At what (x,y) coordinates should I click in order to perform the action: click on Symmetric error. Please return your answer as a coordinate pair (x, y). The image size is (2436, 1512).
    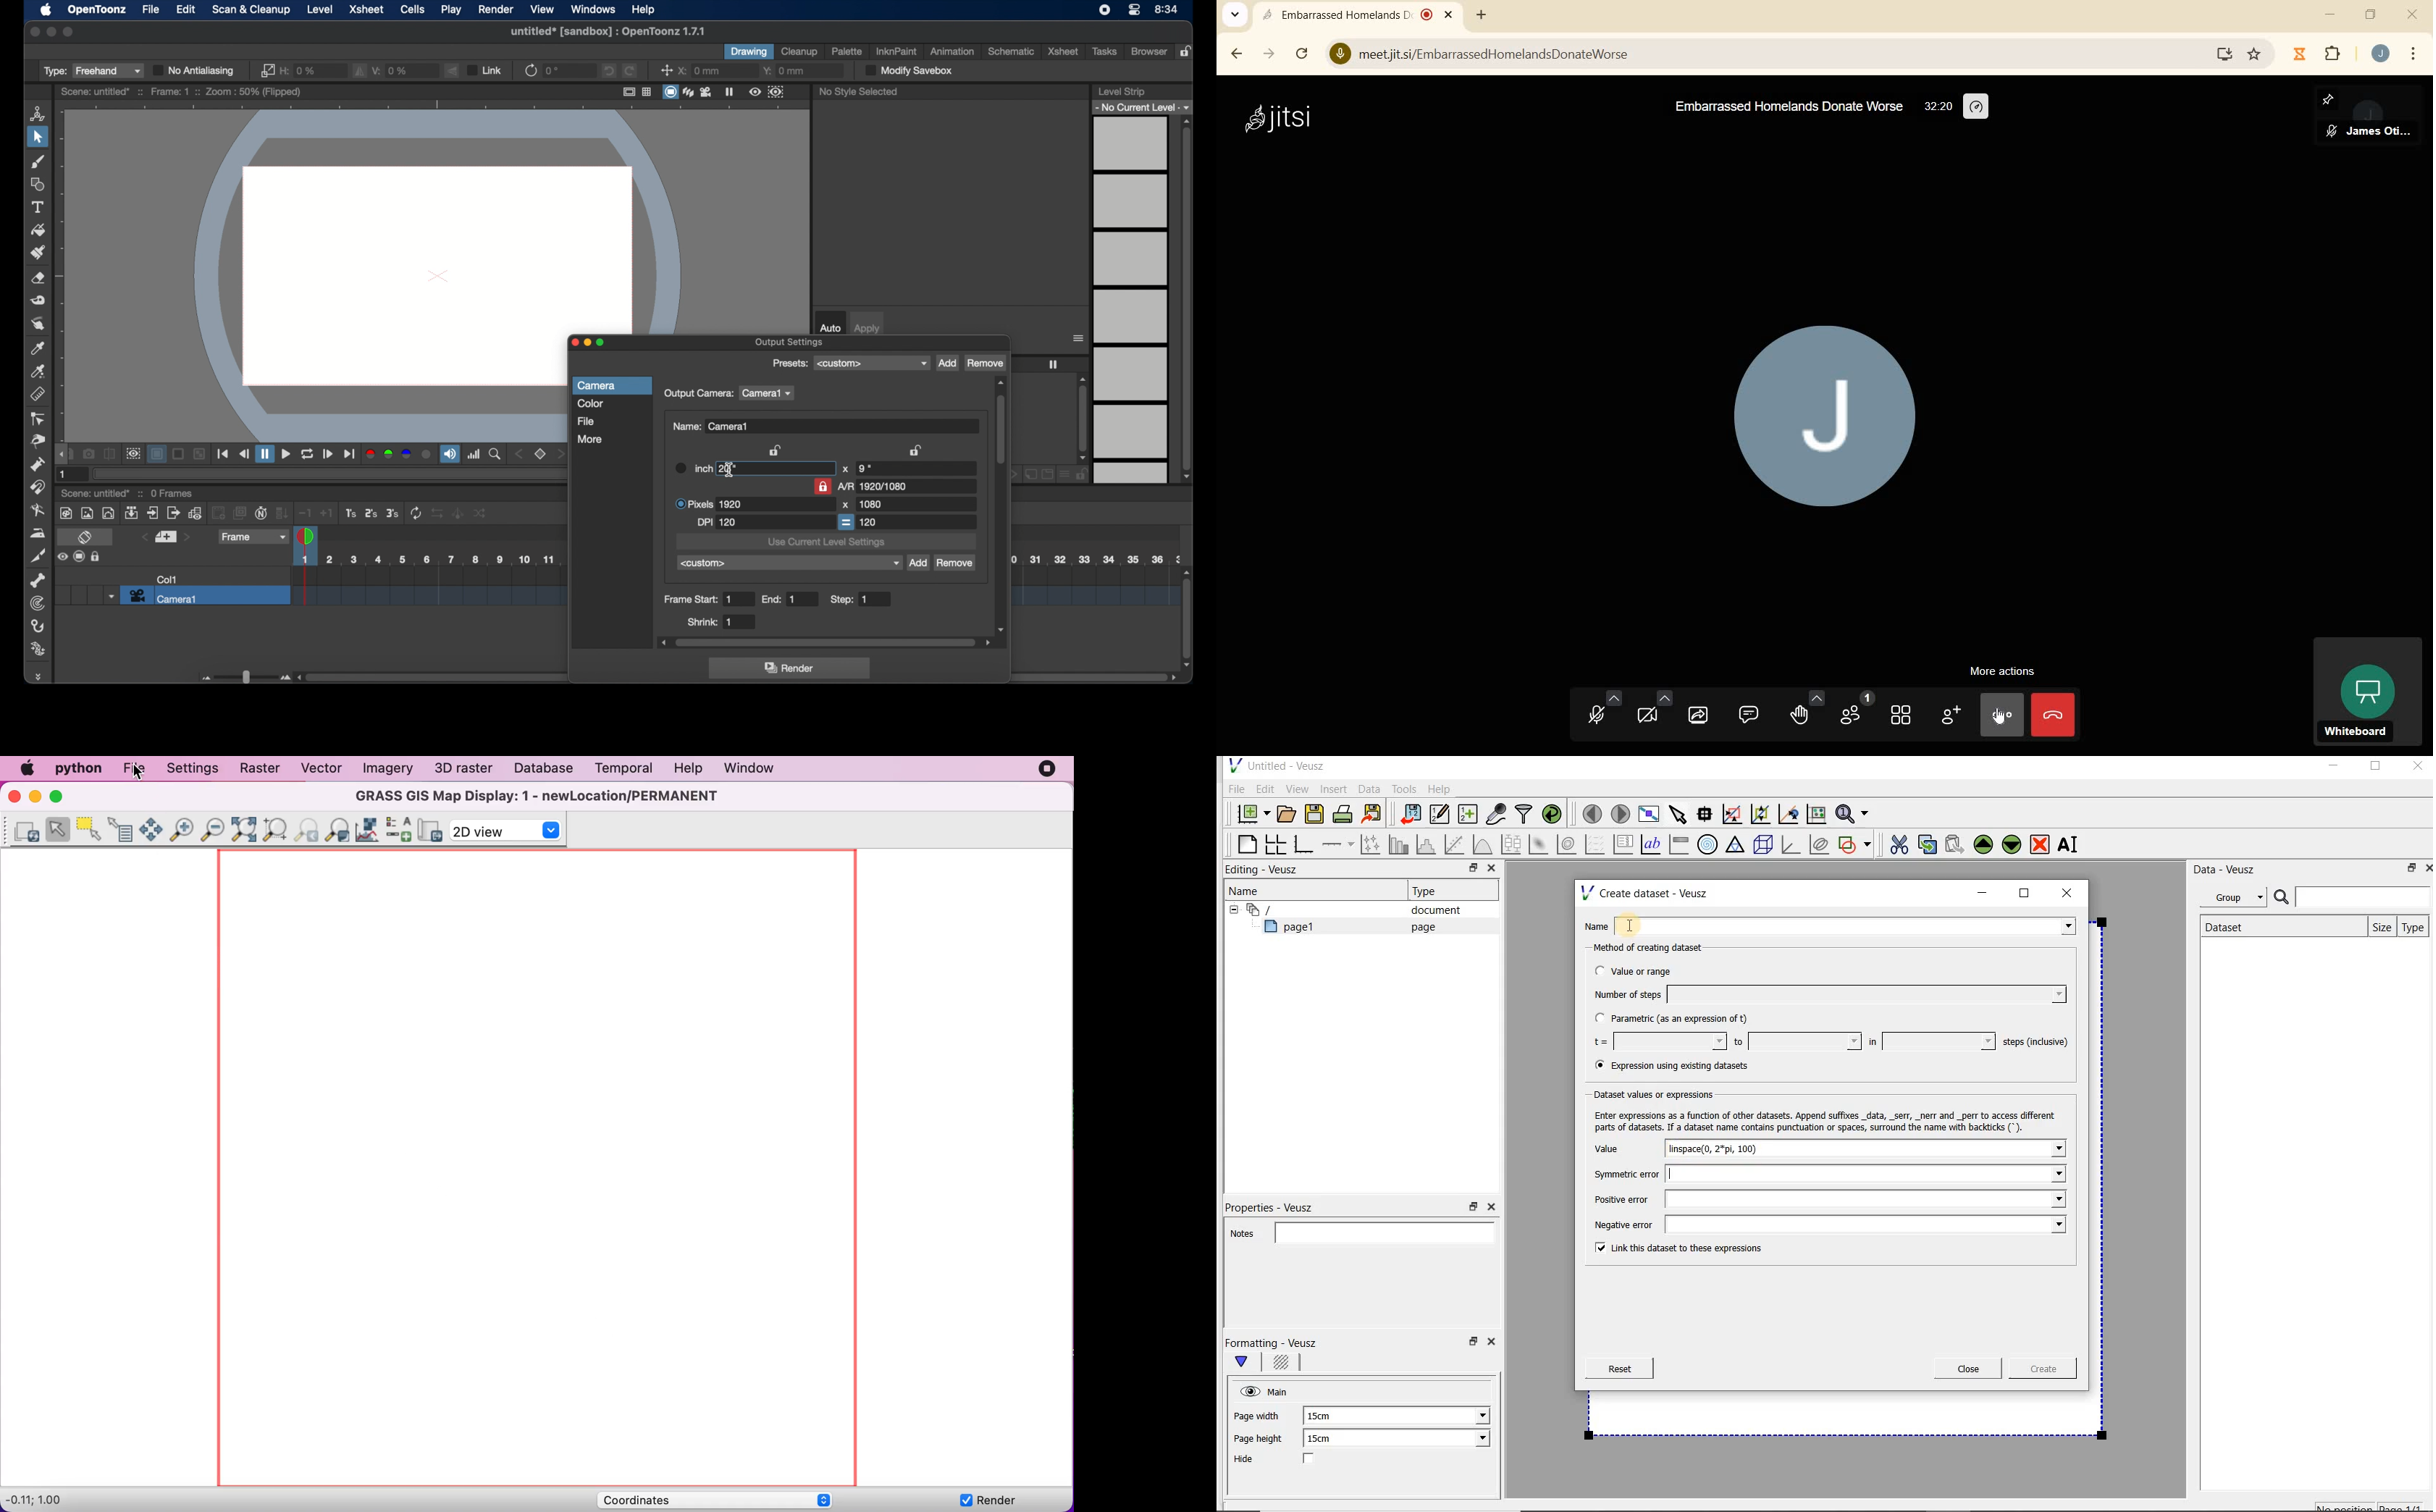
    Looking at the image, I should click on (1825, 1174).